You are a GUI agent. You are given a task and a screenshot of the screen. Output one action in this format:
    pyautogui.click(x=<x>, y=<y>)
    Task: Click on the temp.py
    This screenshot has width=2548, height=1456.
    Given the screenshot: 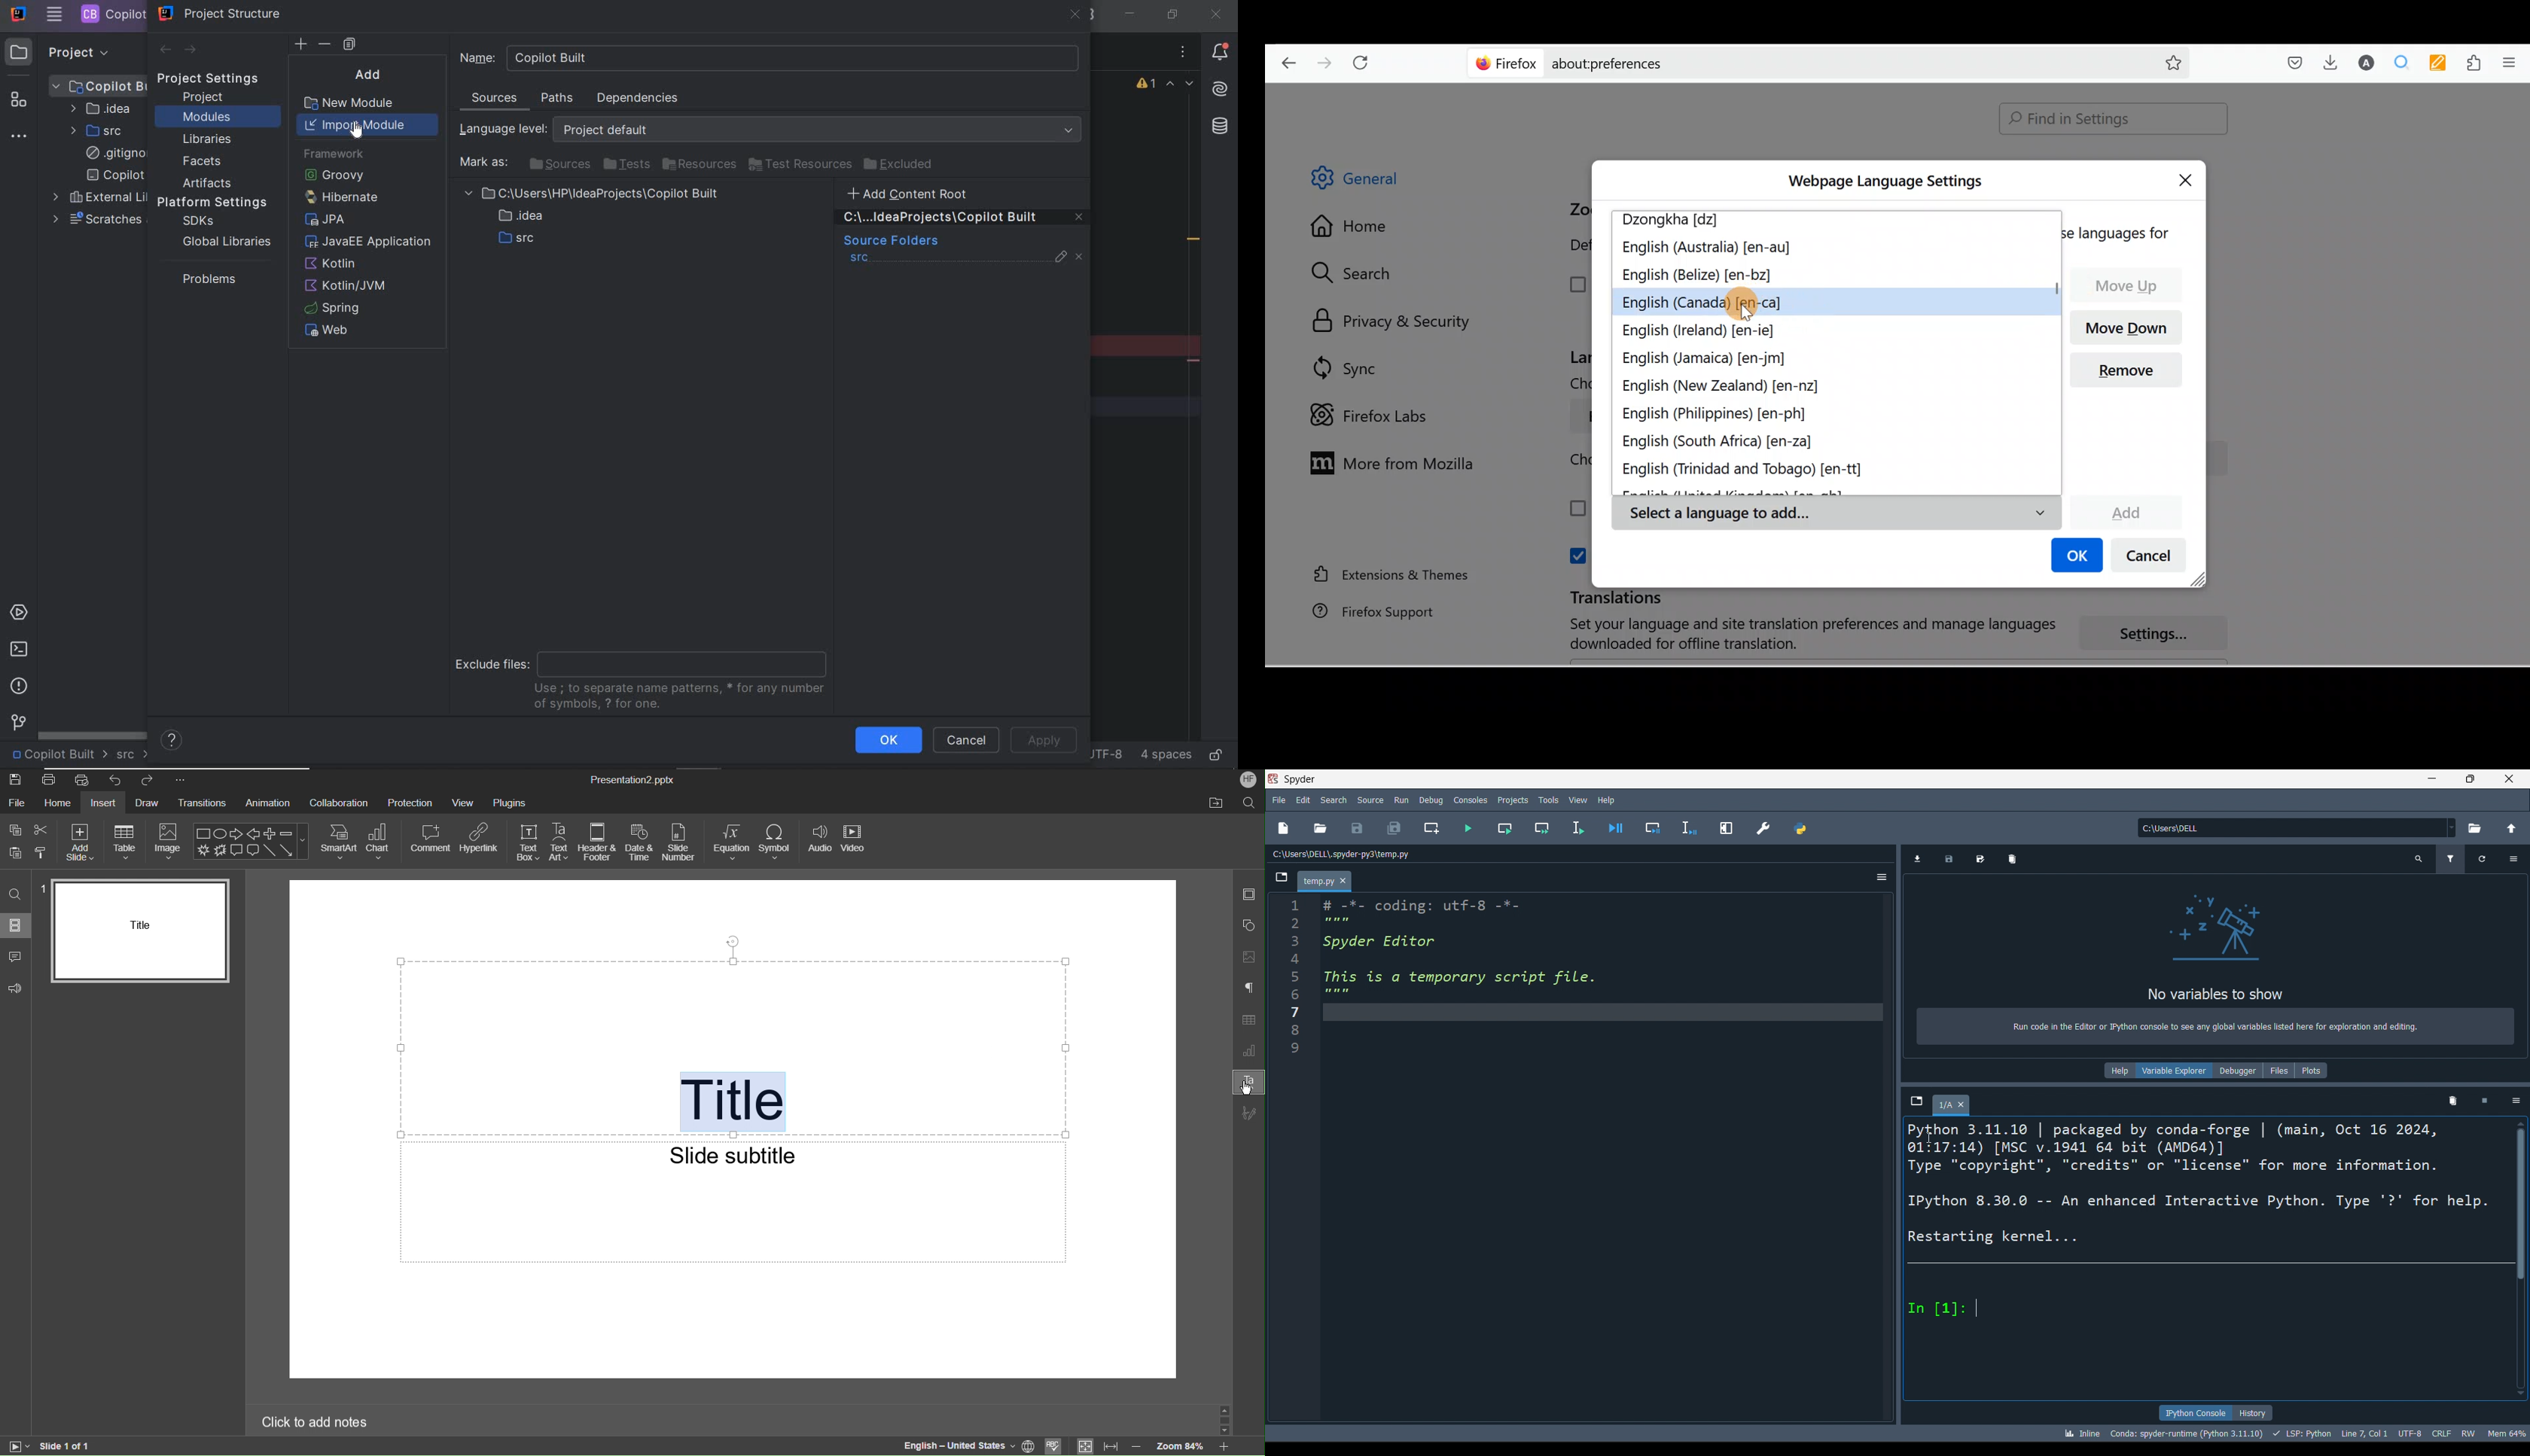 What is the action you would take?
    pyautogui.click(x=1324, y=880)
    